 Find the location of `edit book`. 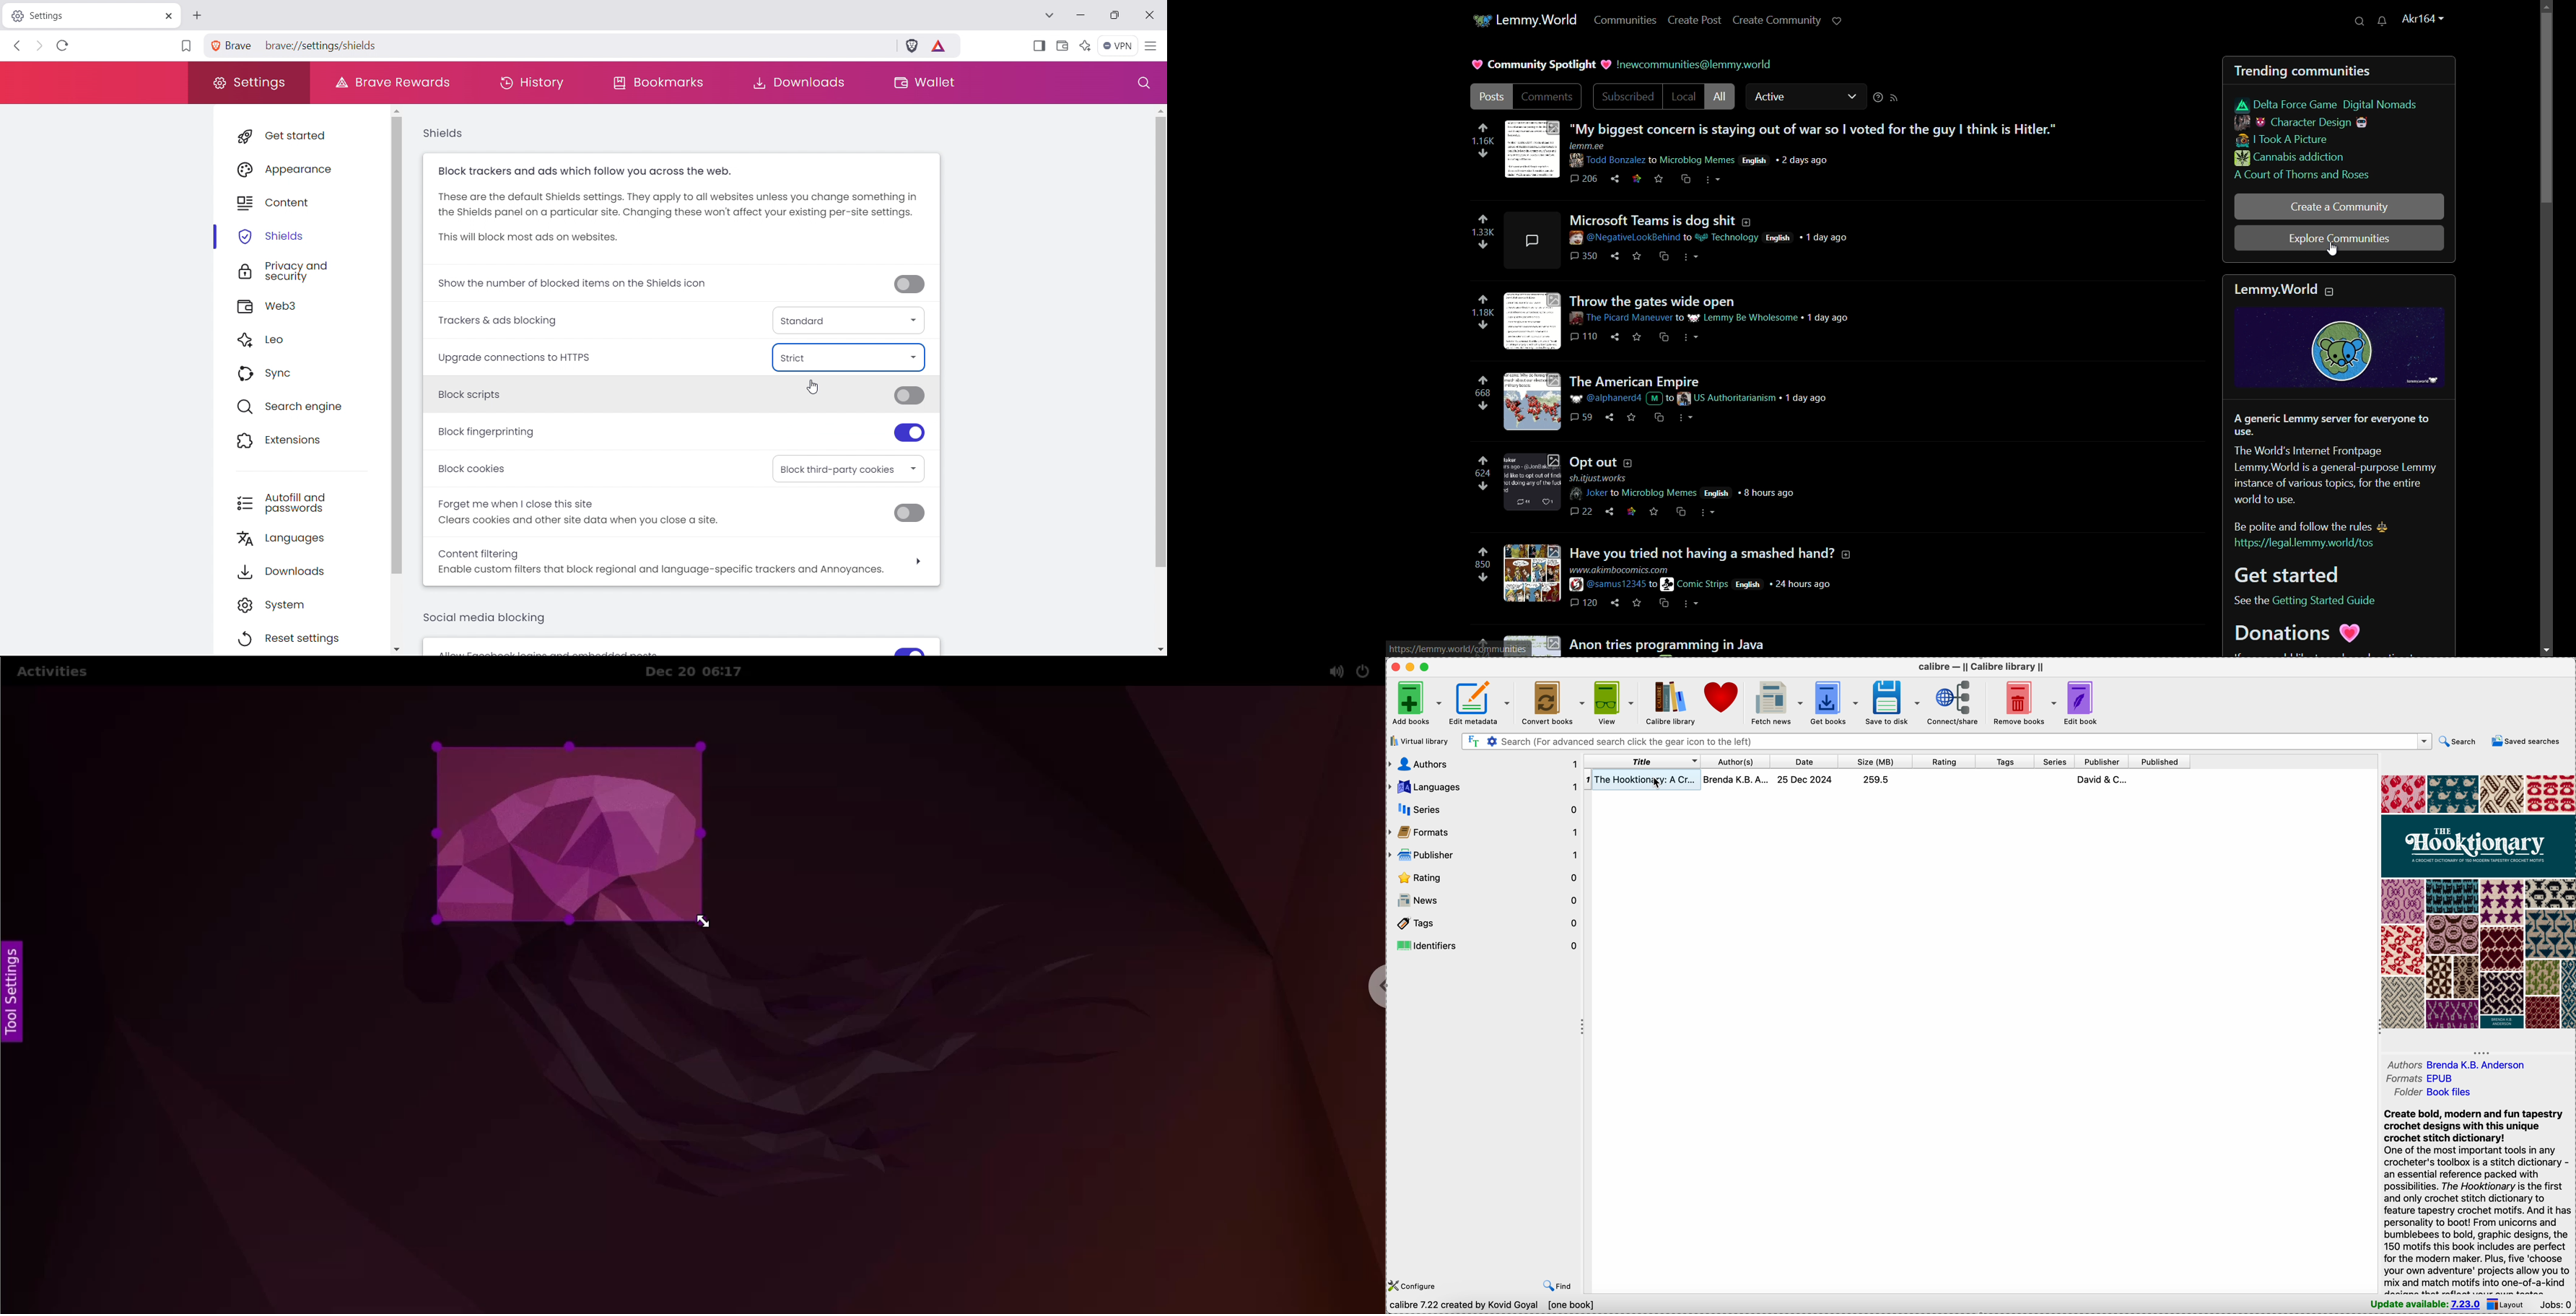

edit book is located at coordinates (2082, 703).